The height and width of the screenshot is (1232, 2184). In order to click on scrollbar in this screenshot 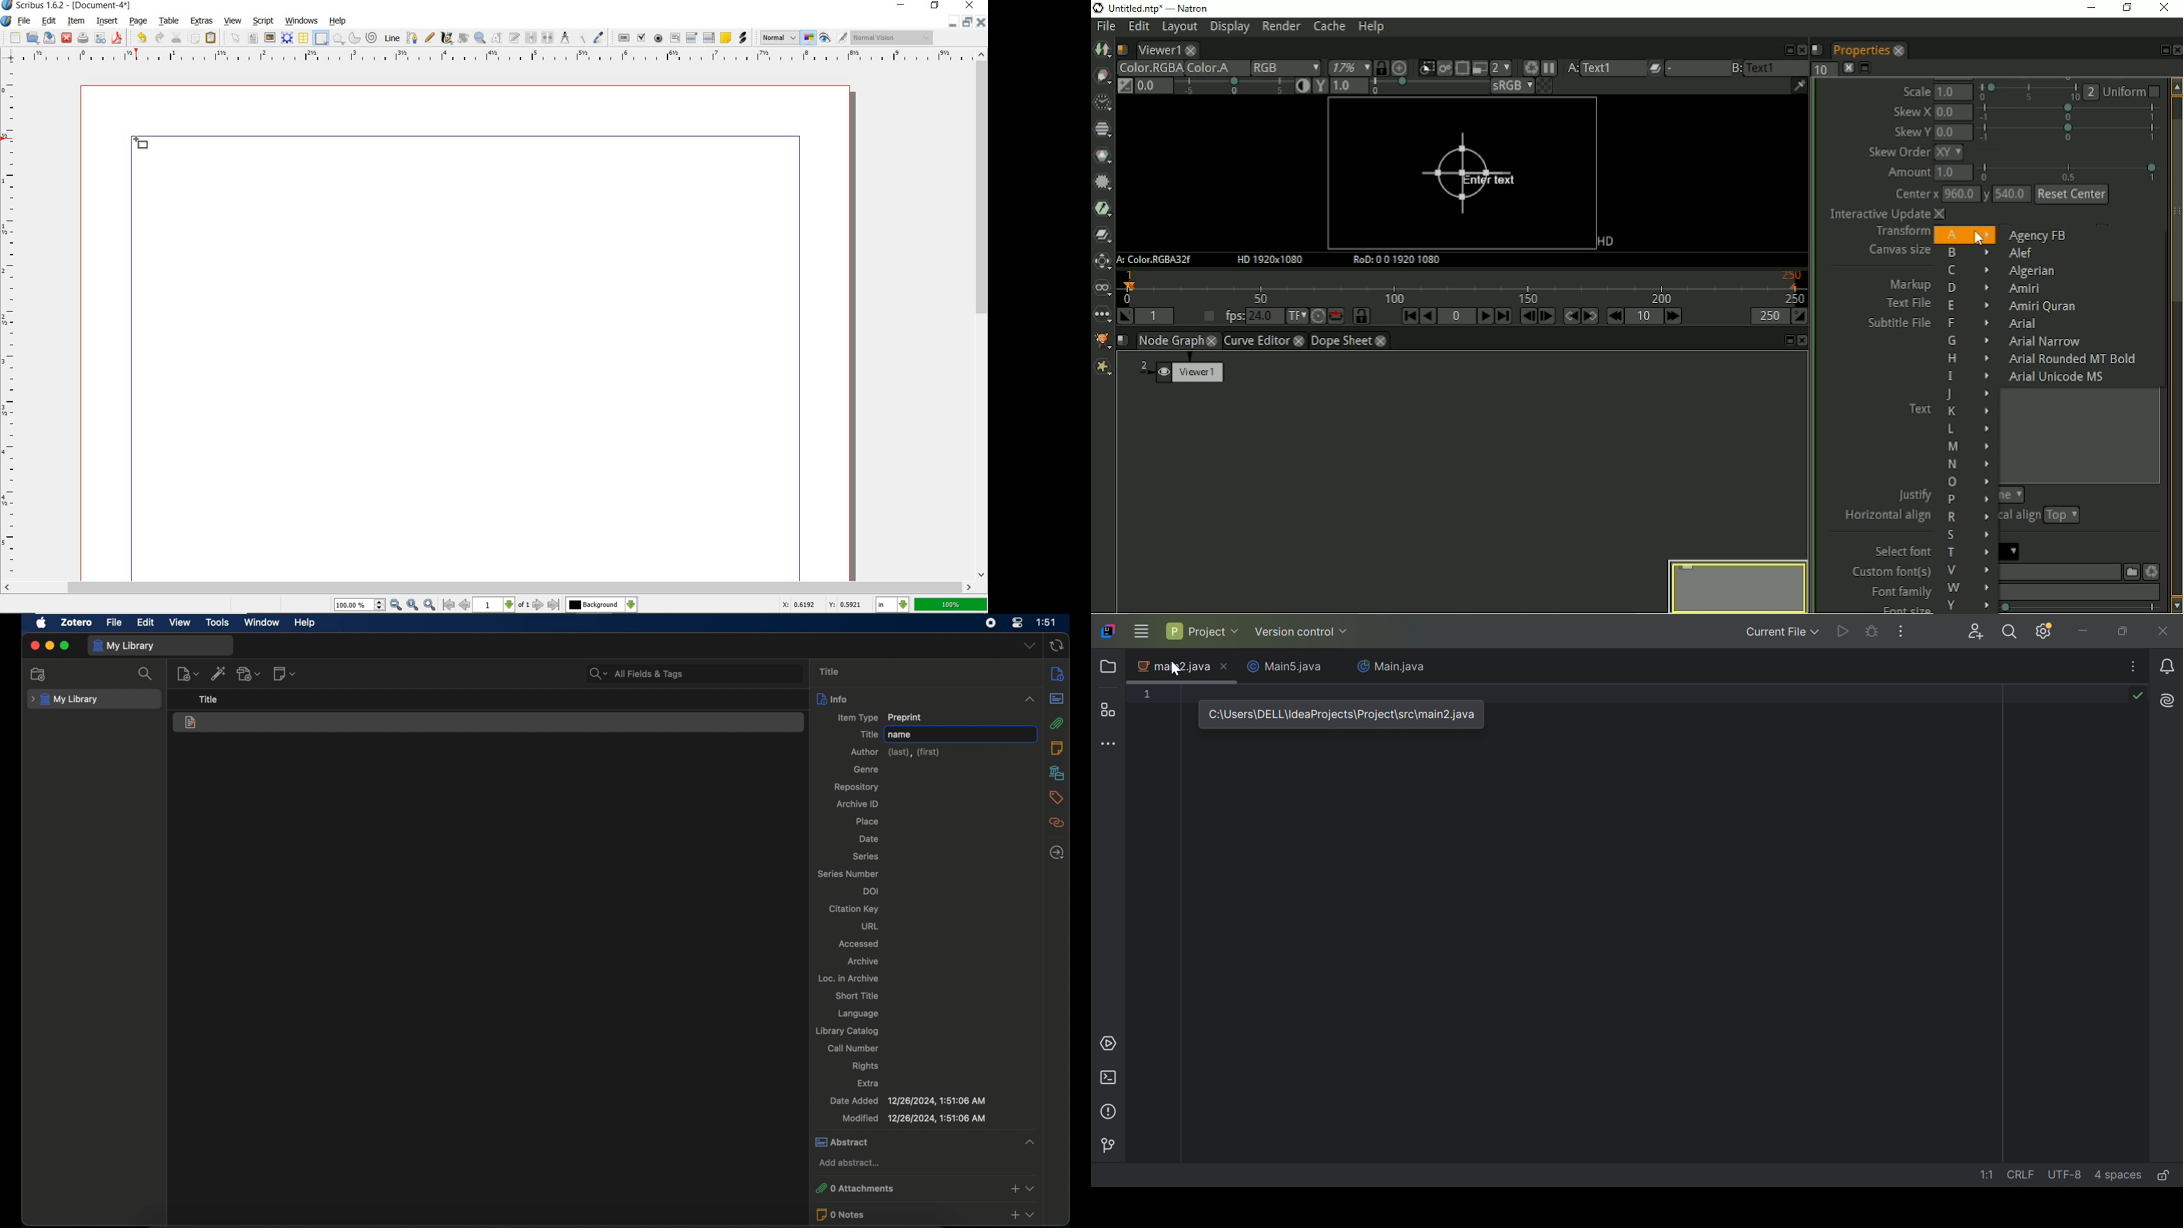, I will do `click(488, 587)`.